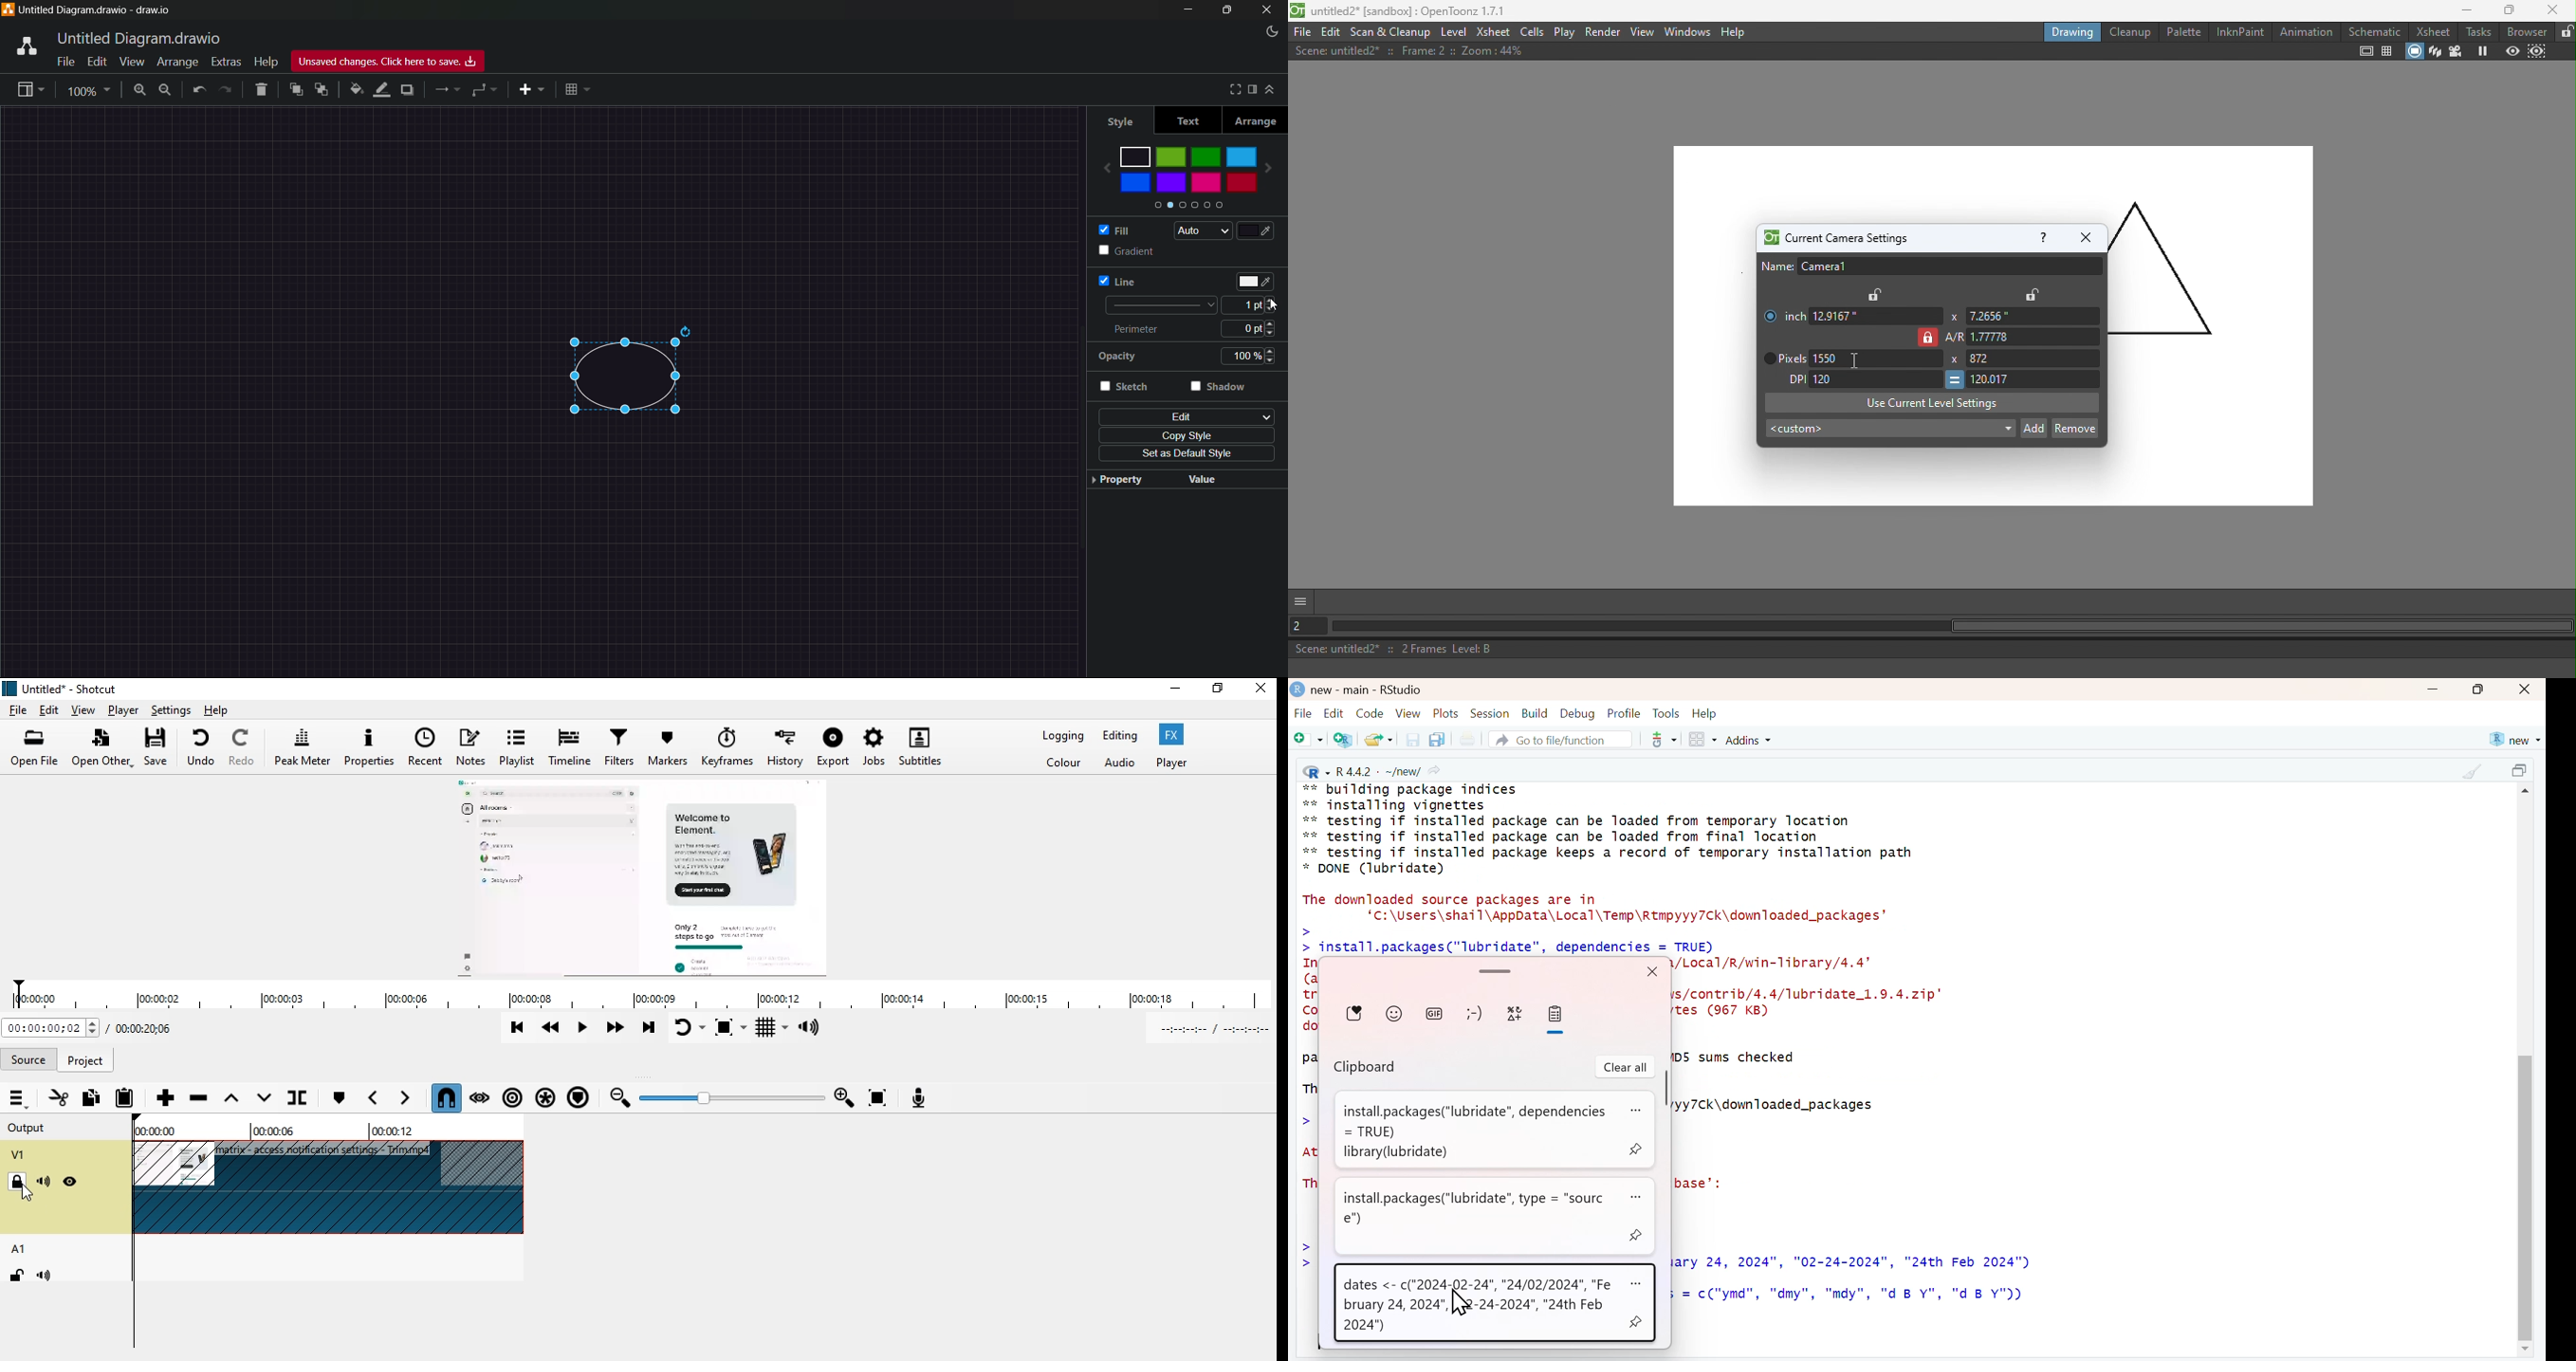  I want to click on lock, so click(16, 1274).